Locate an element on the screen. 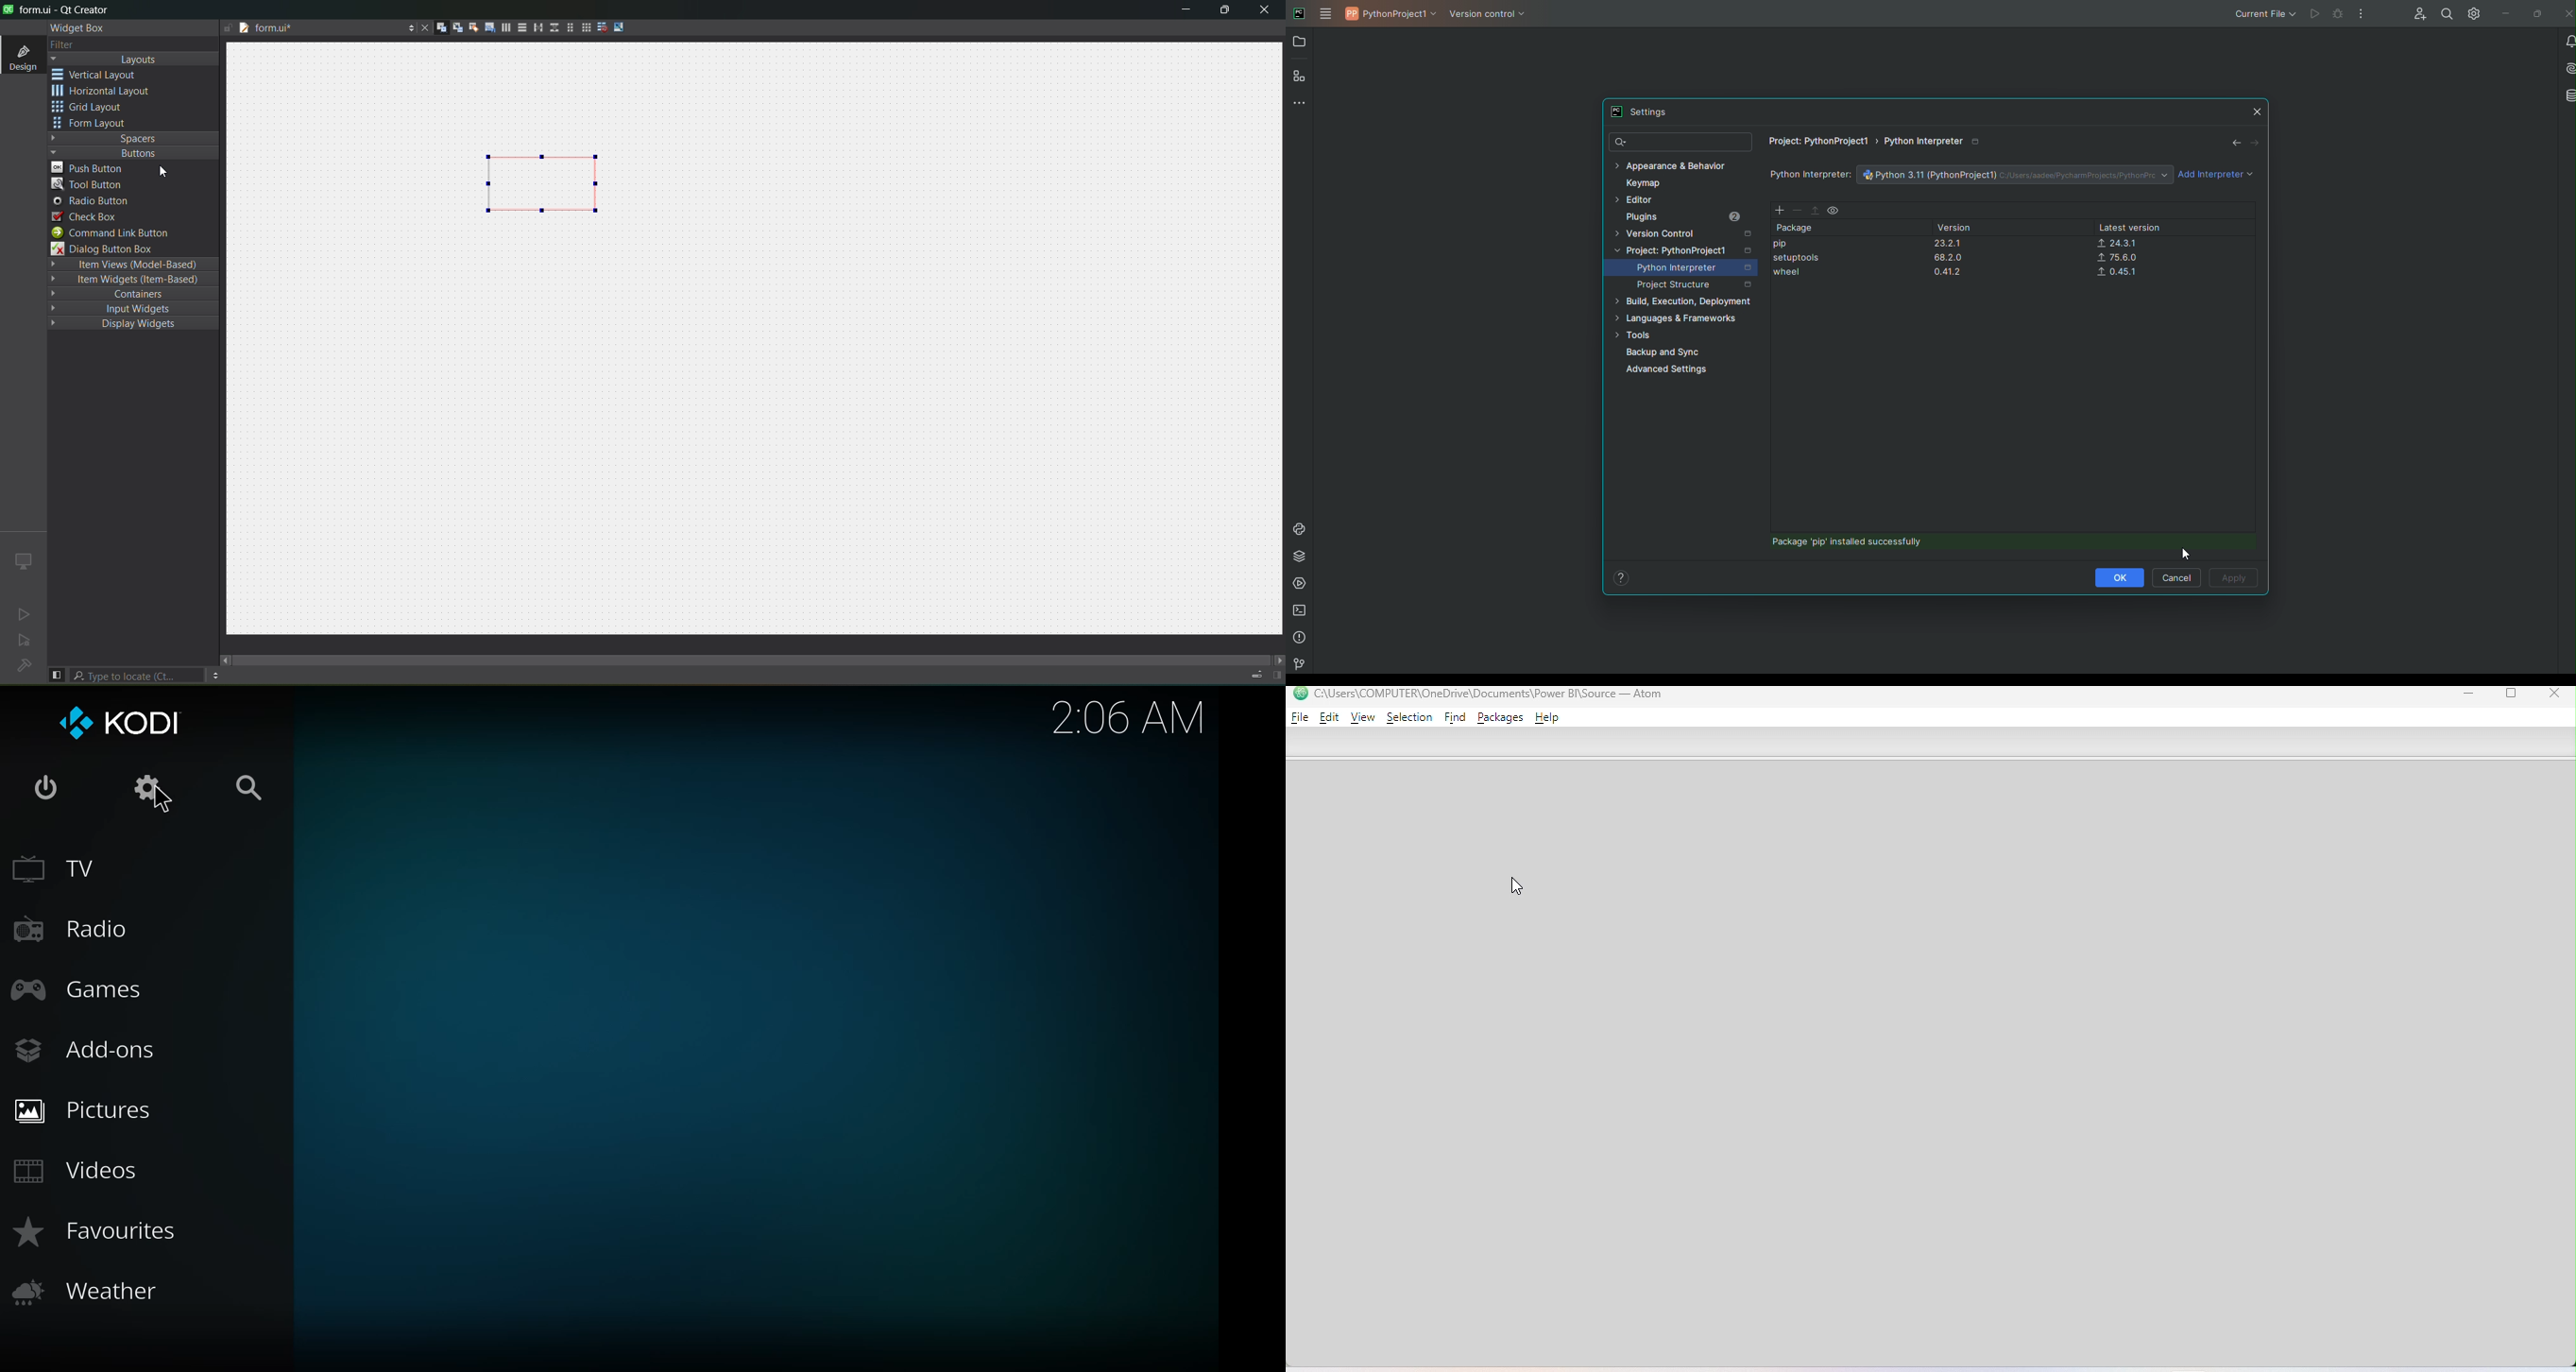  power is located at coordinates (52, 788).